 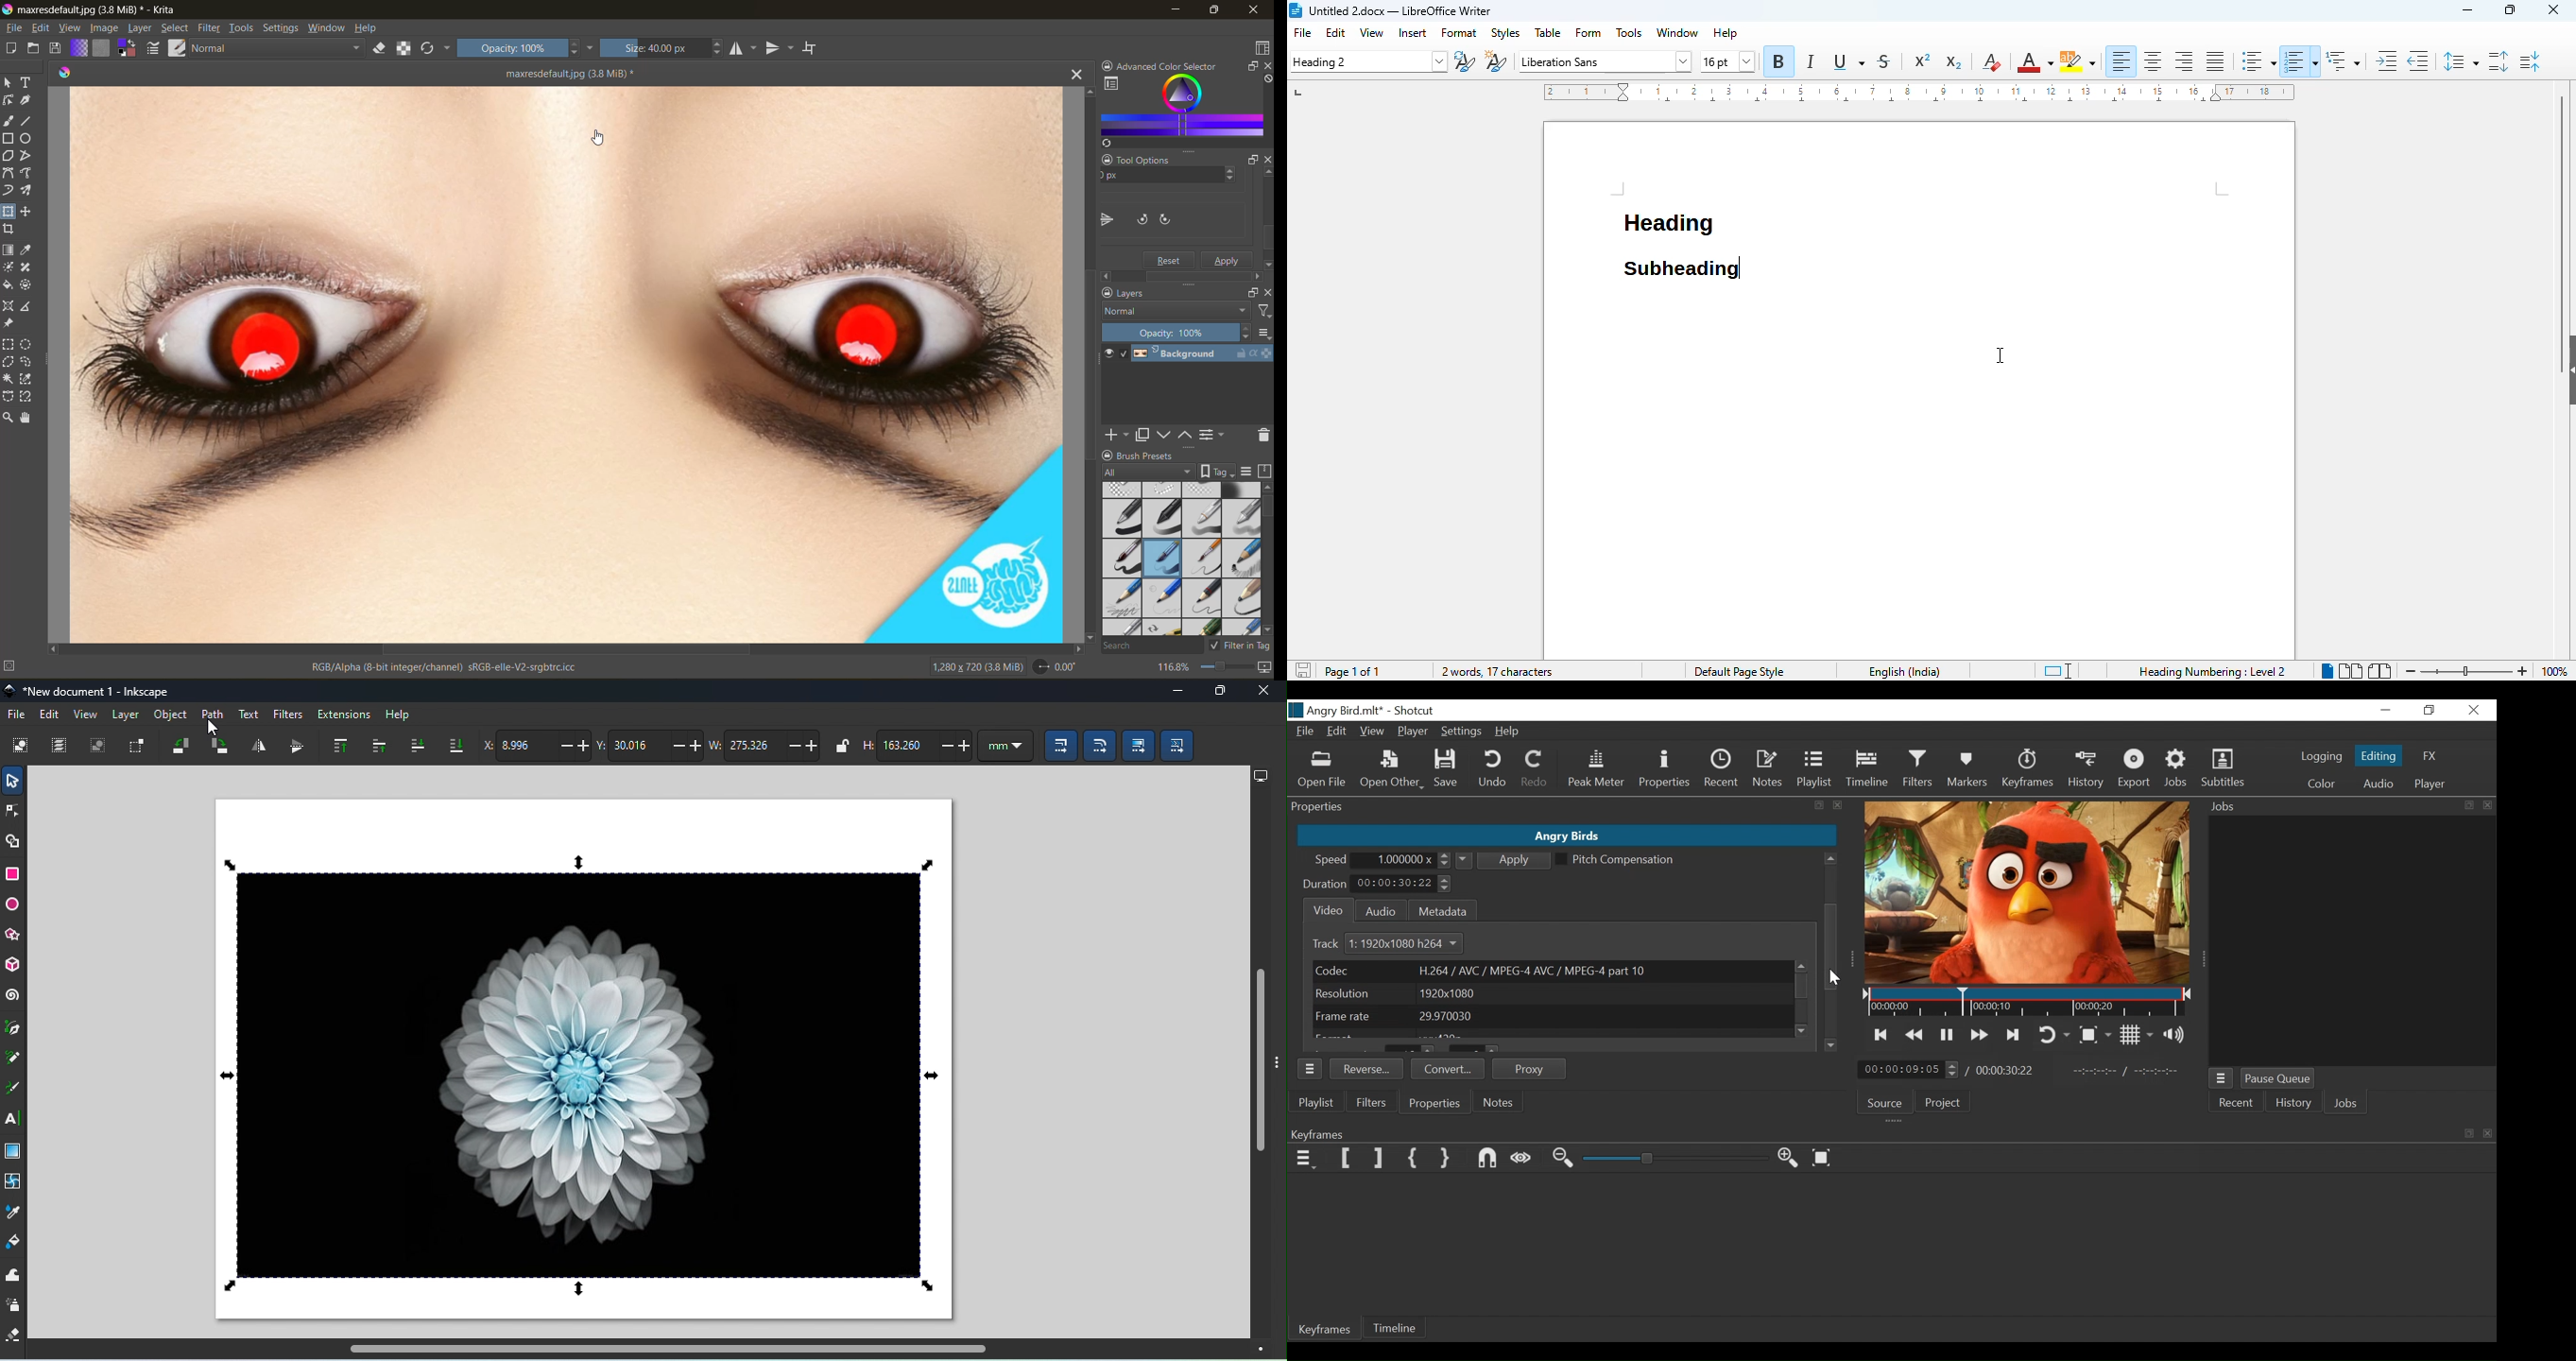 I want to click on align left, so click(x=2122, y=61).